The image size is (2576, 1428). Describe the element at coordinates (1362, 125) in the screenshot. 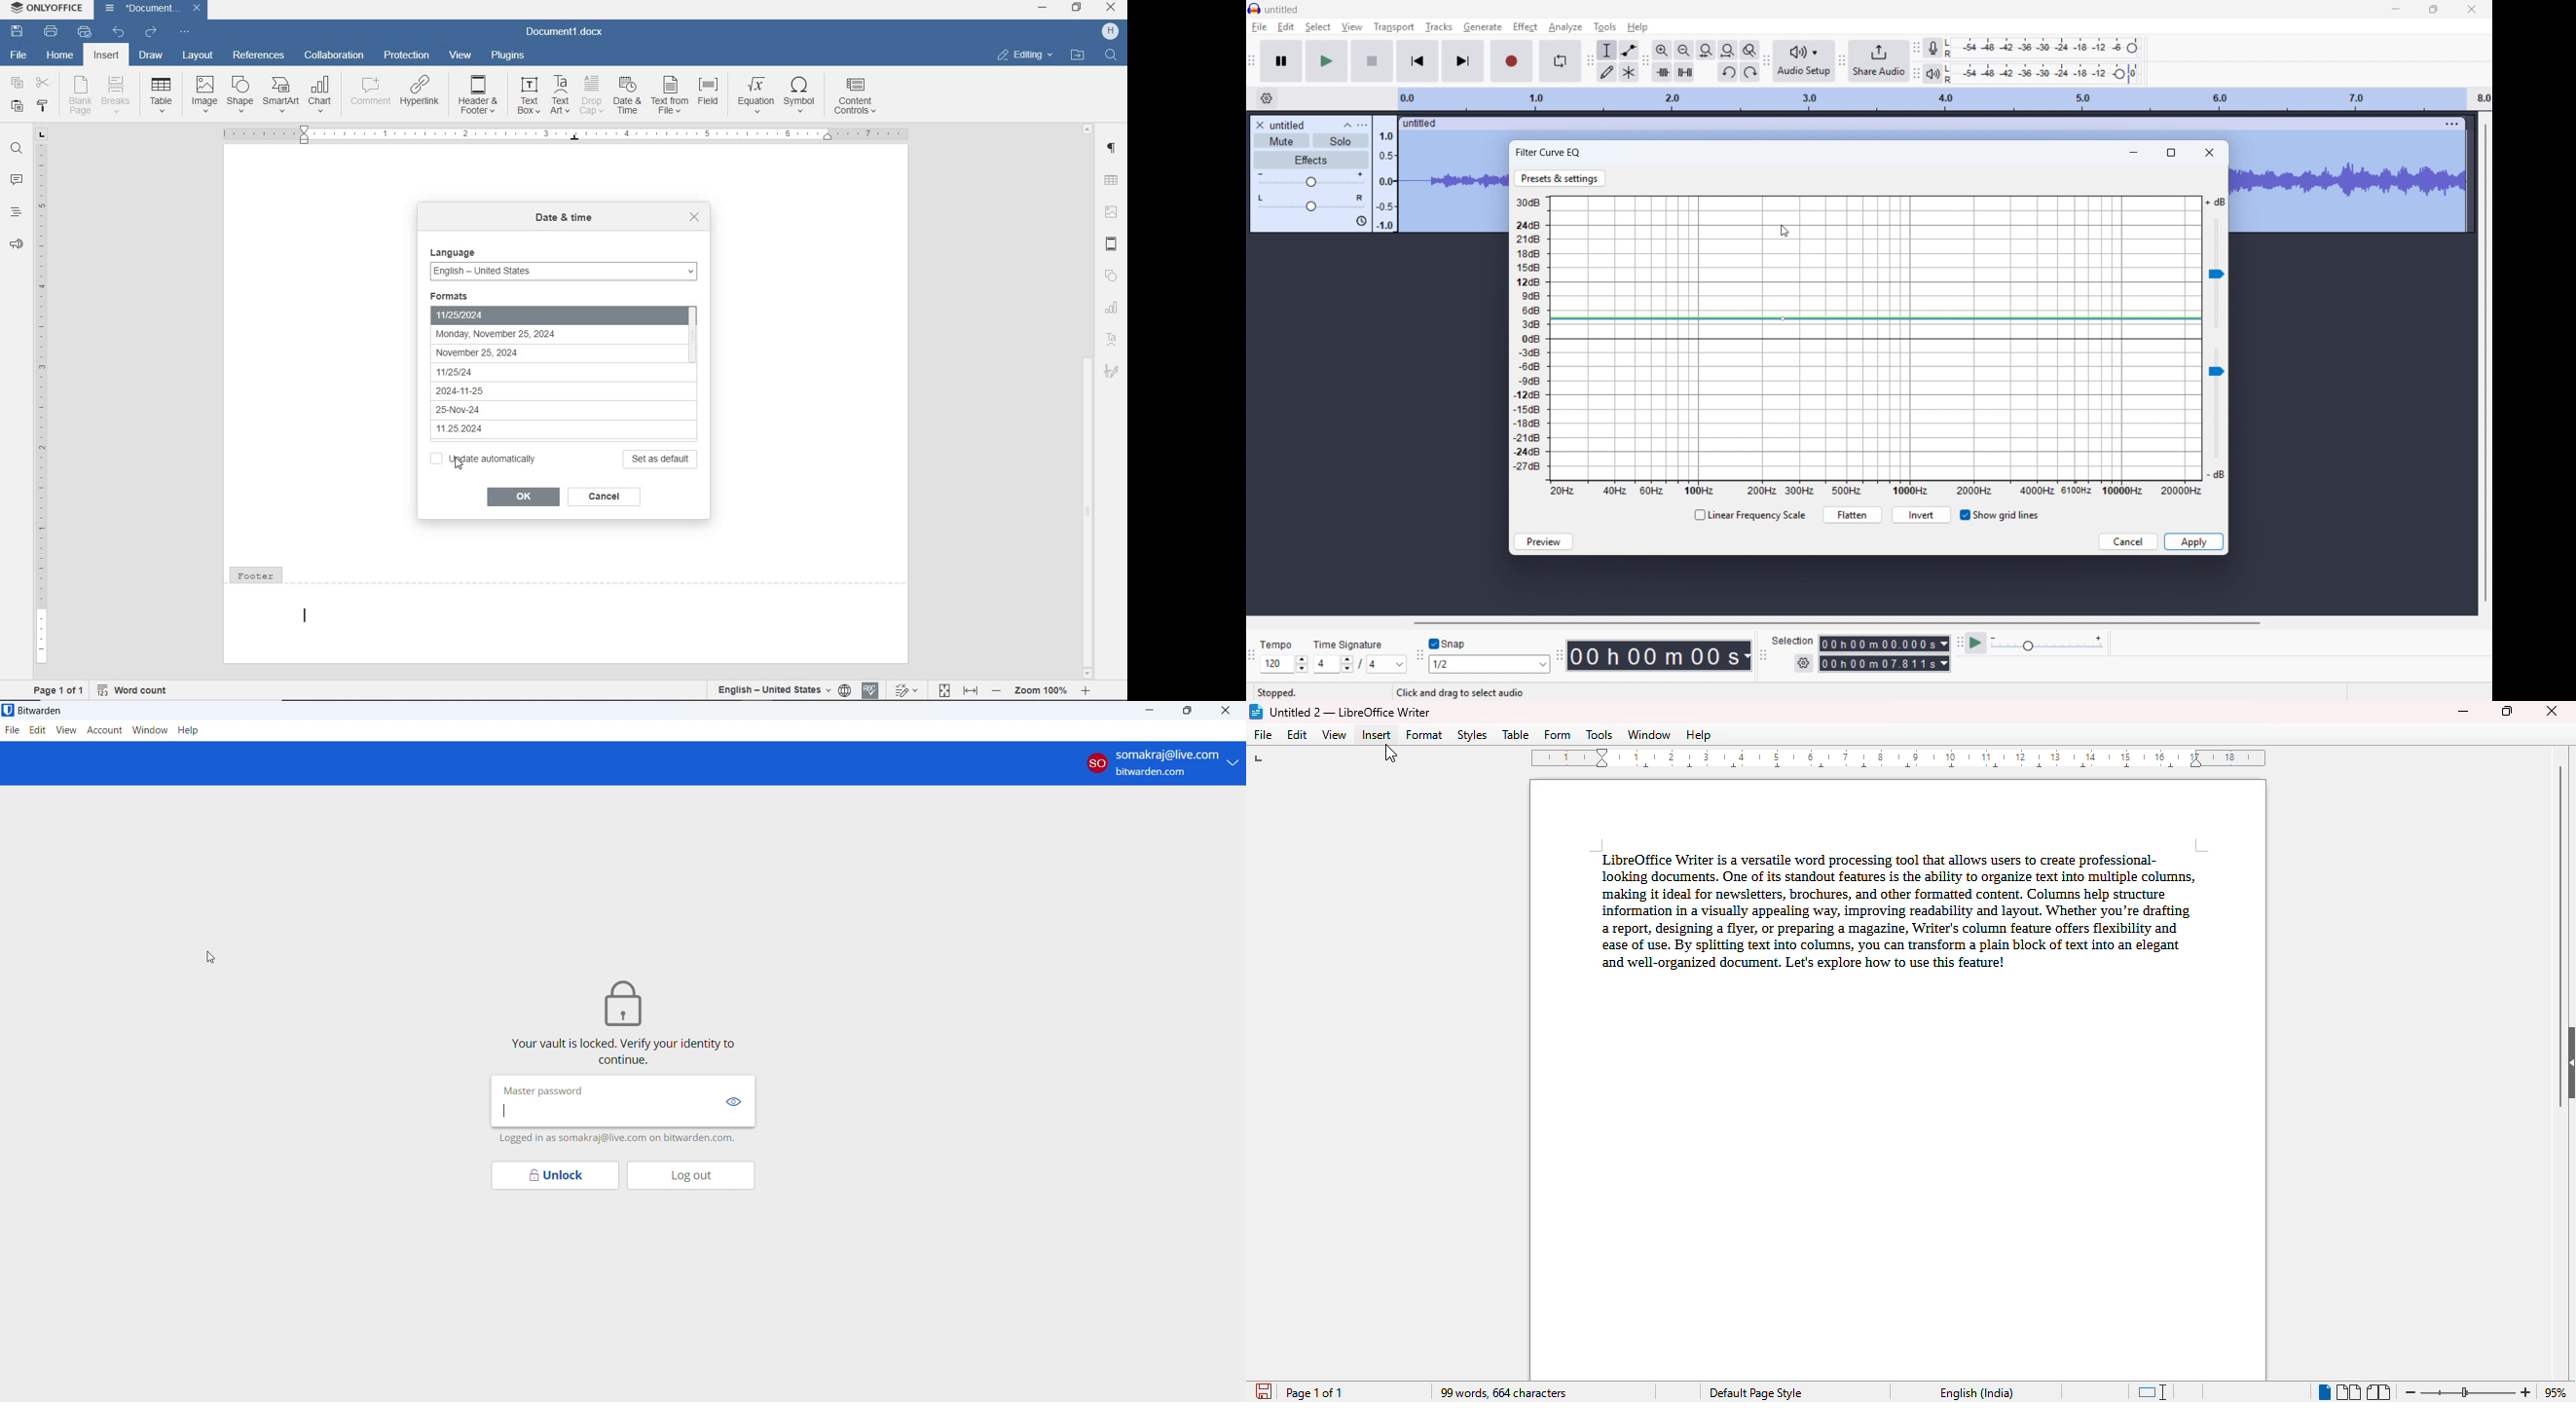

I see `track control panel menu` at that location.